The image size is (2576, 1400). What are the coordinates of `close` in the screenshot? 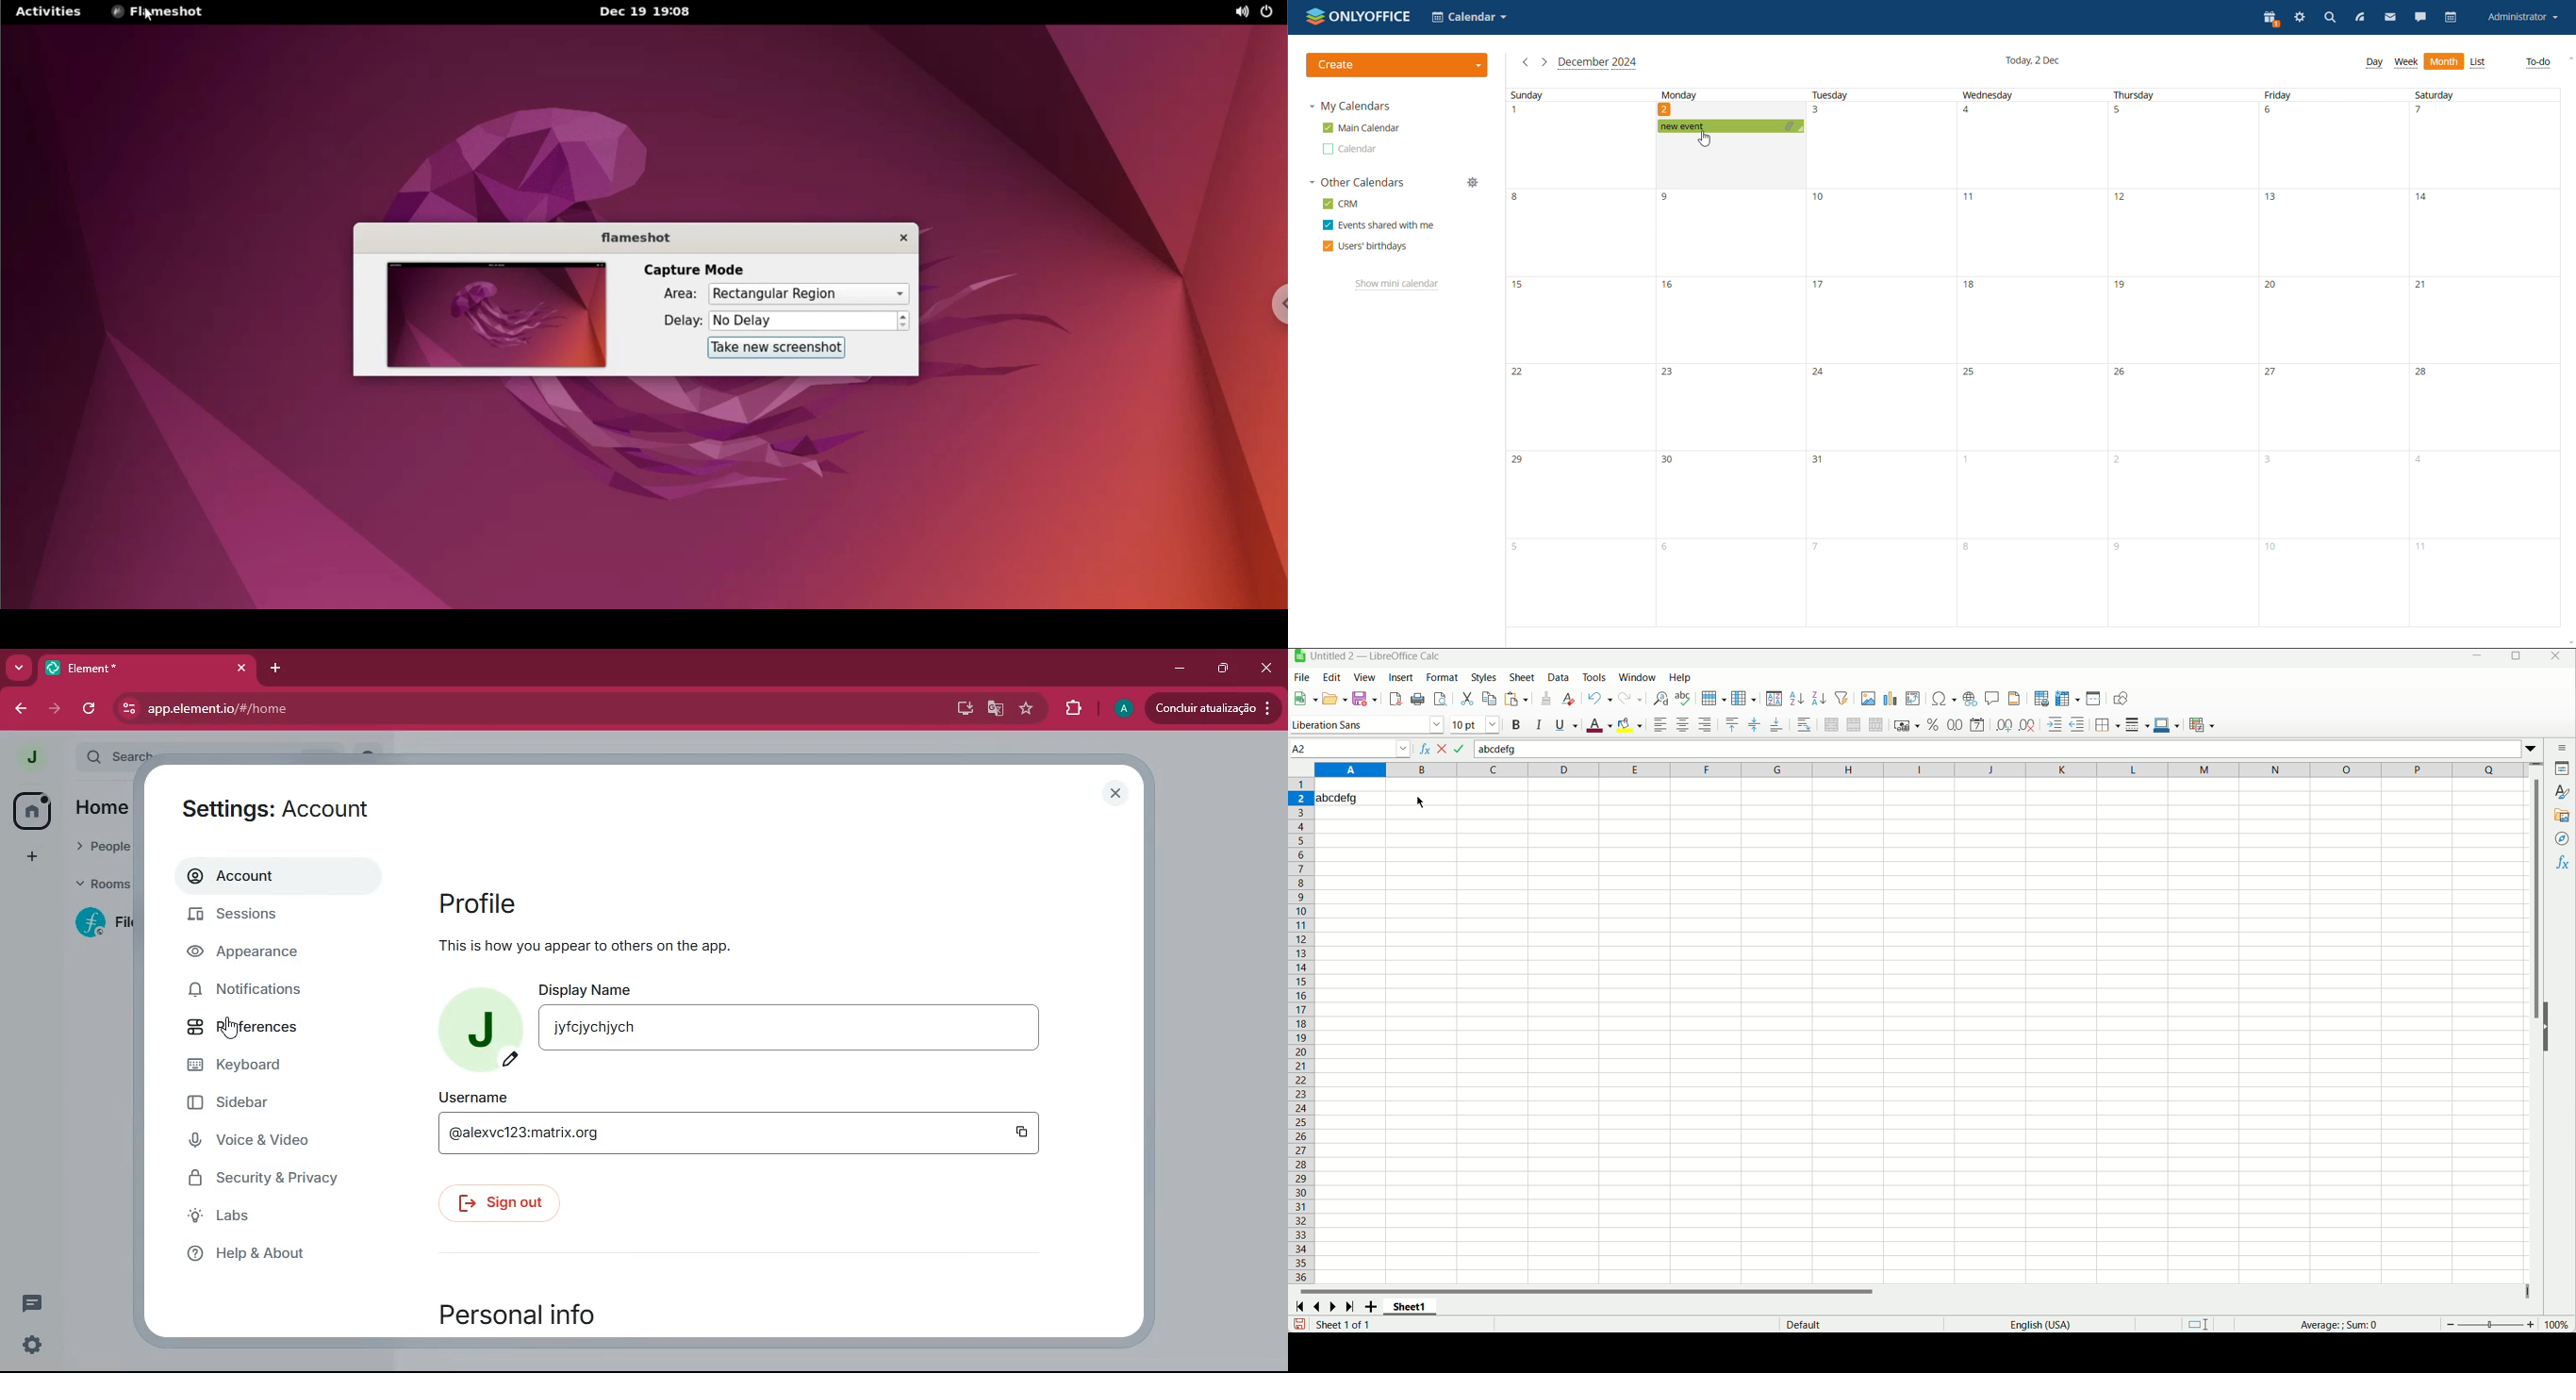 It's located at (1269, 671).